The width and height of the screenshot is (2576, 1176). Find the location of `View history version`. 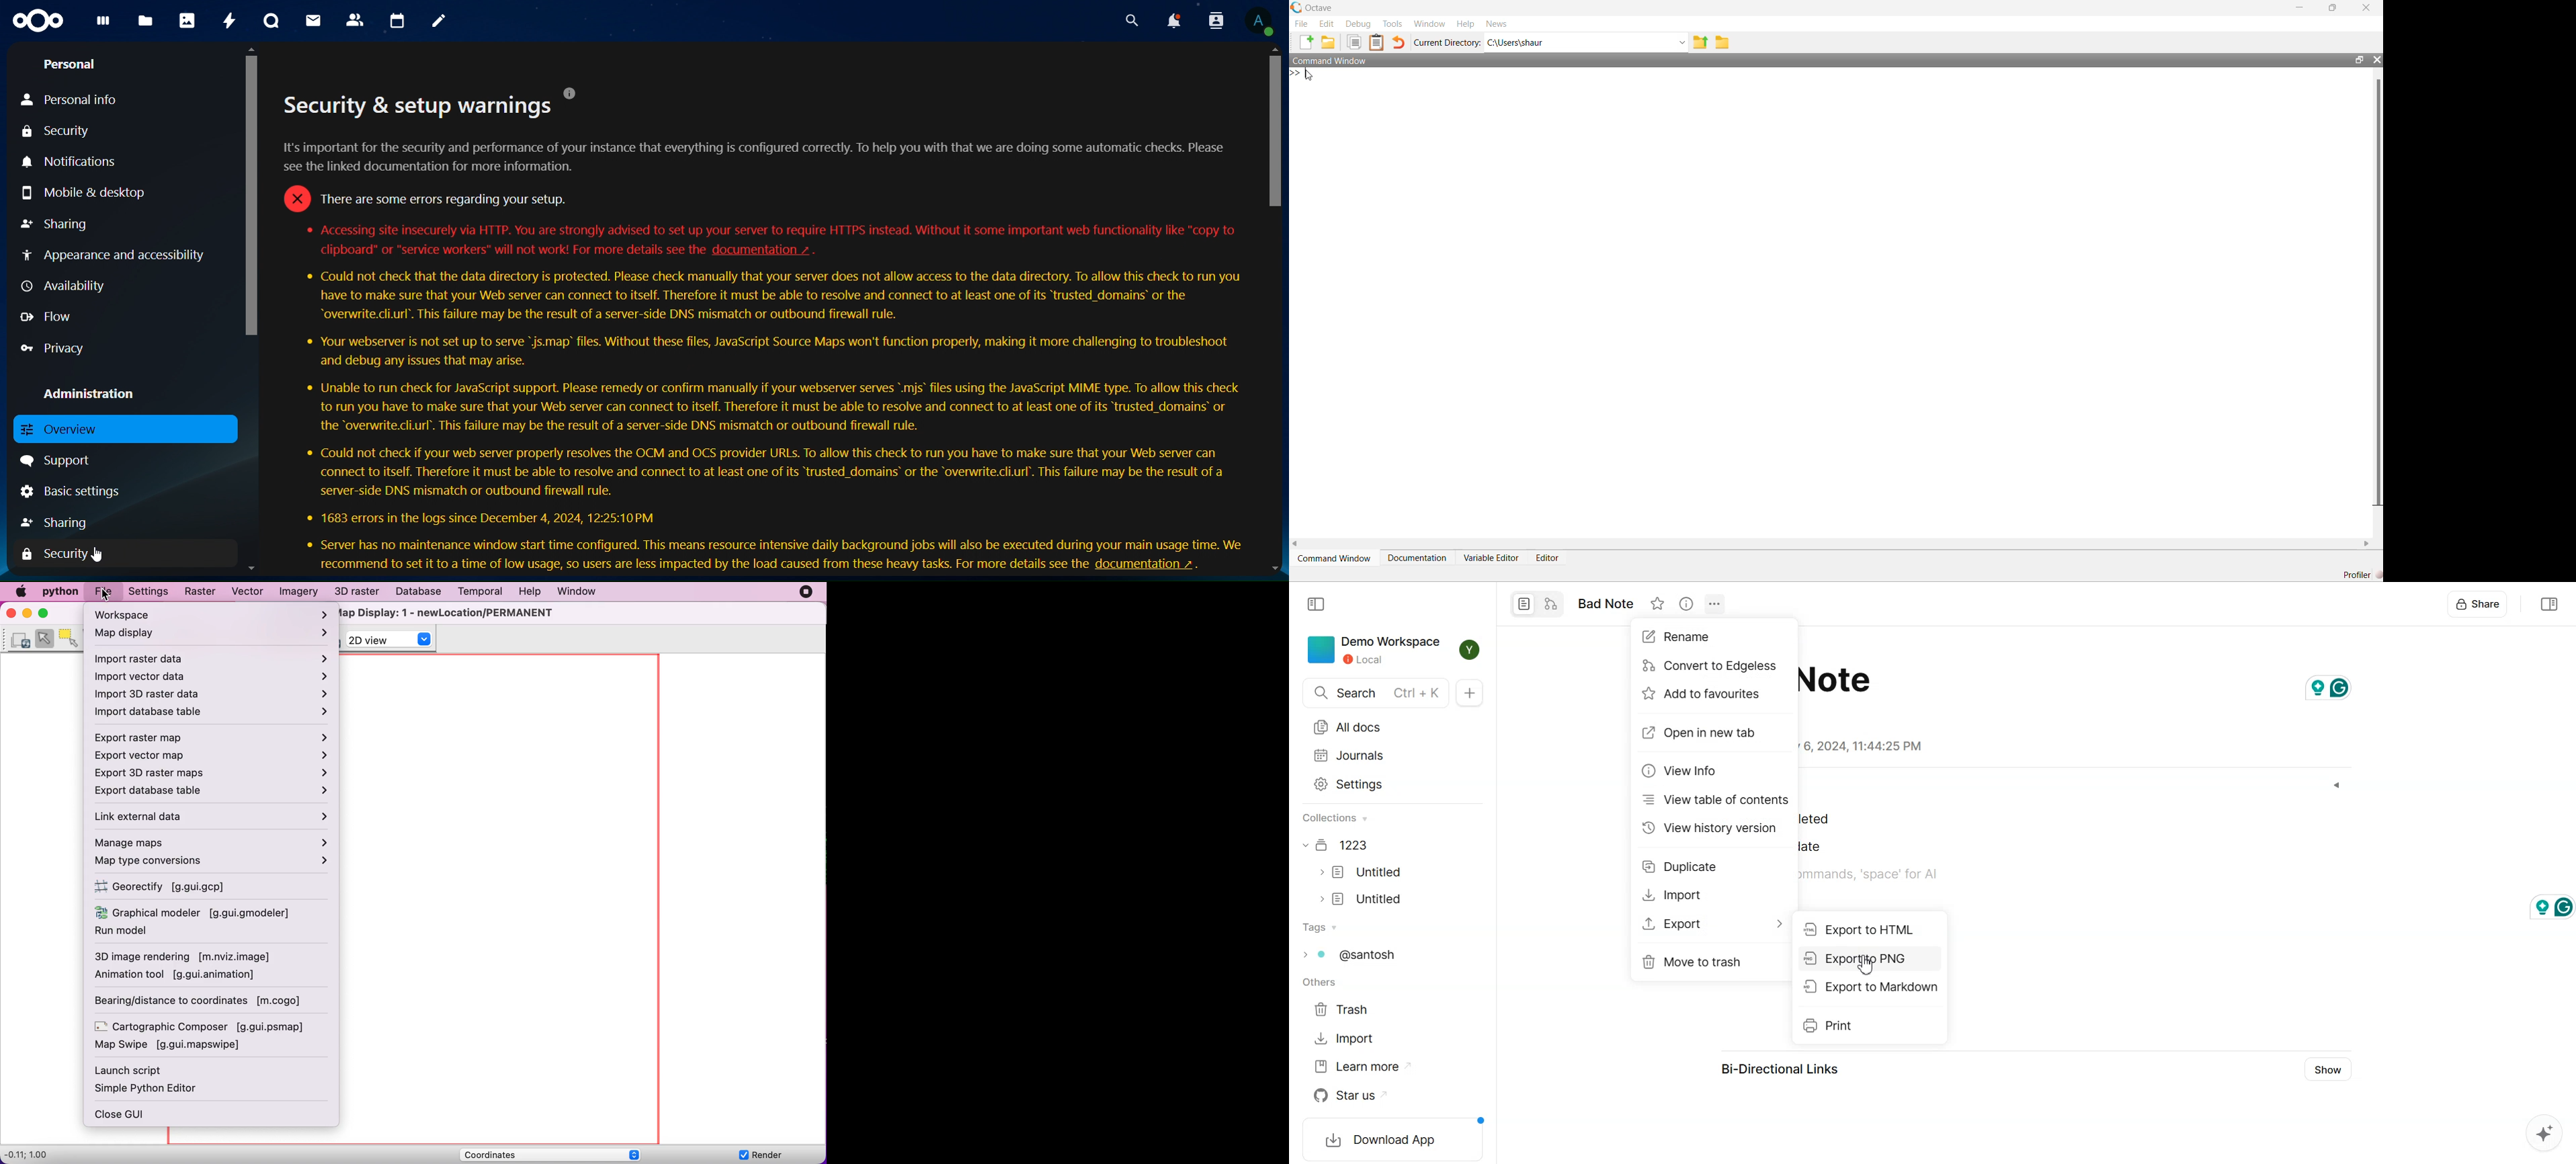

View history version is located at coordinates (1712, 828).